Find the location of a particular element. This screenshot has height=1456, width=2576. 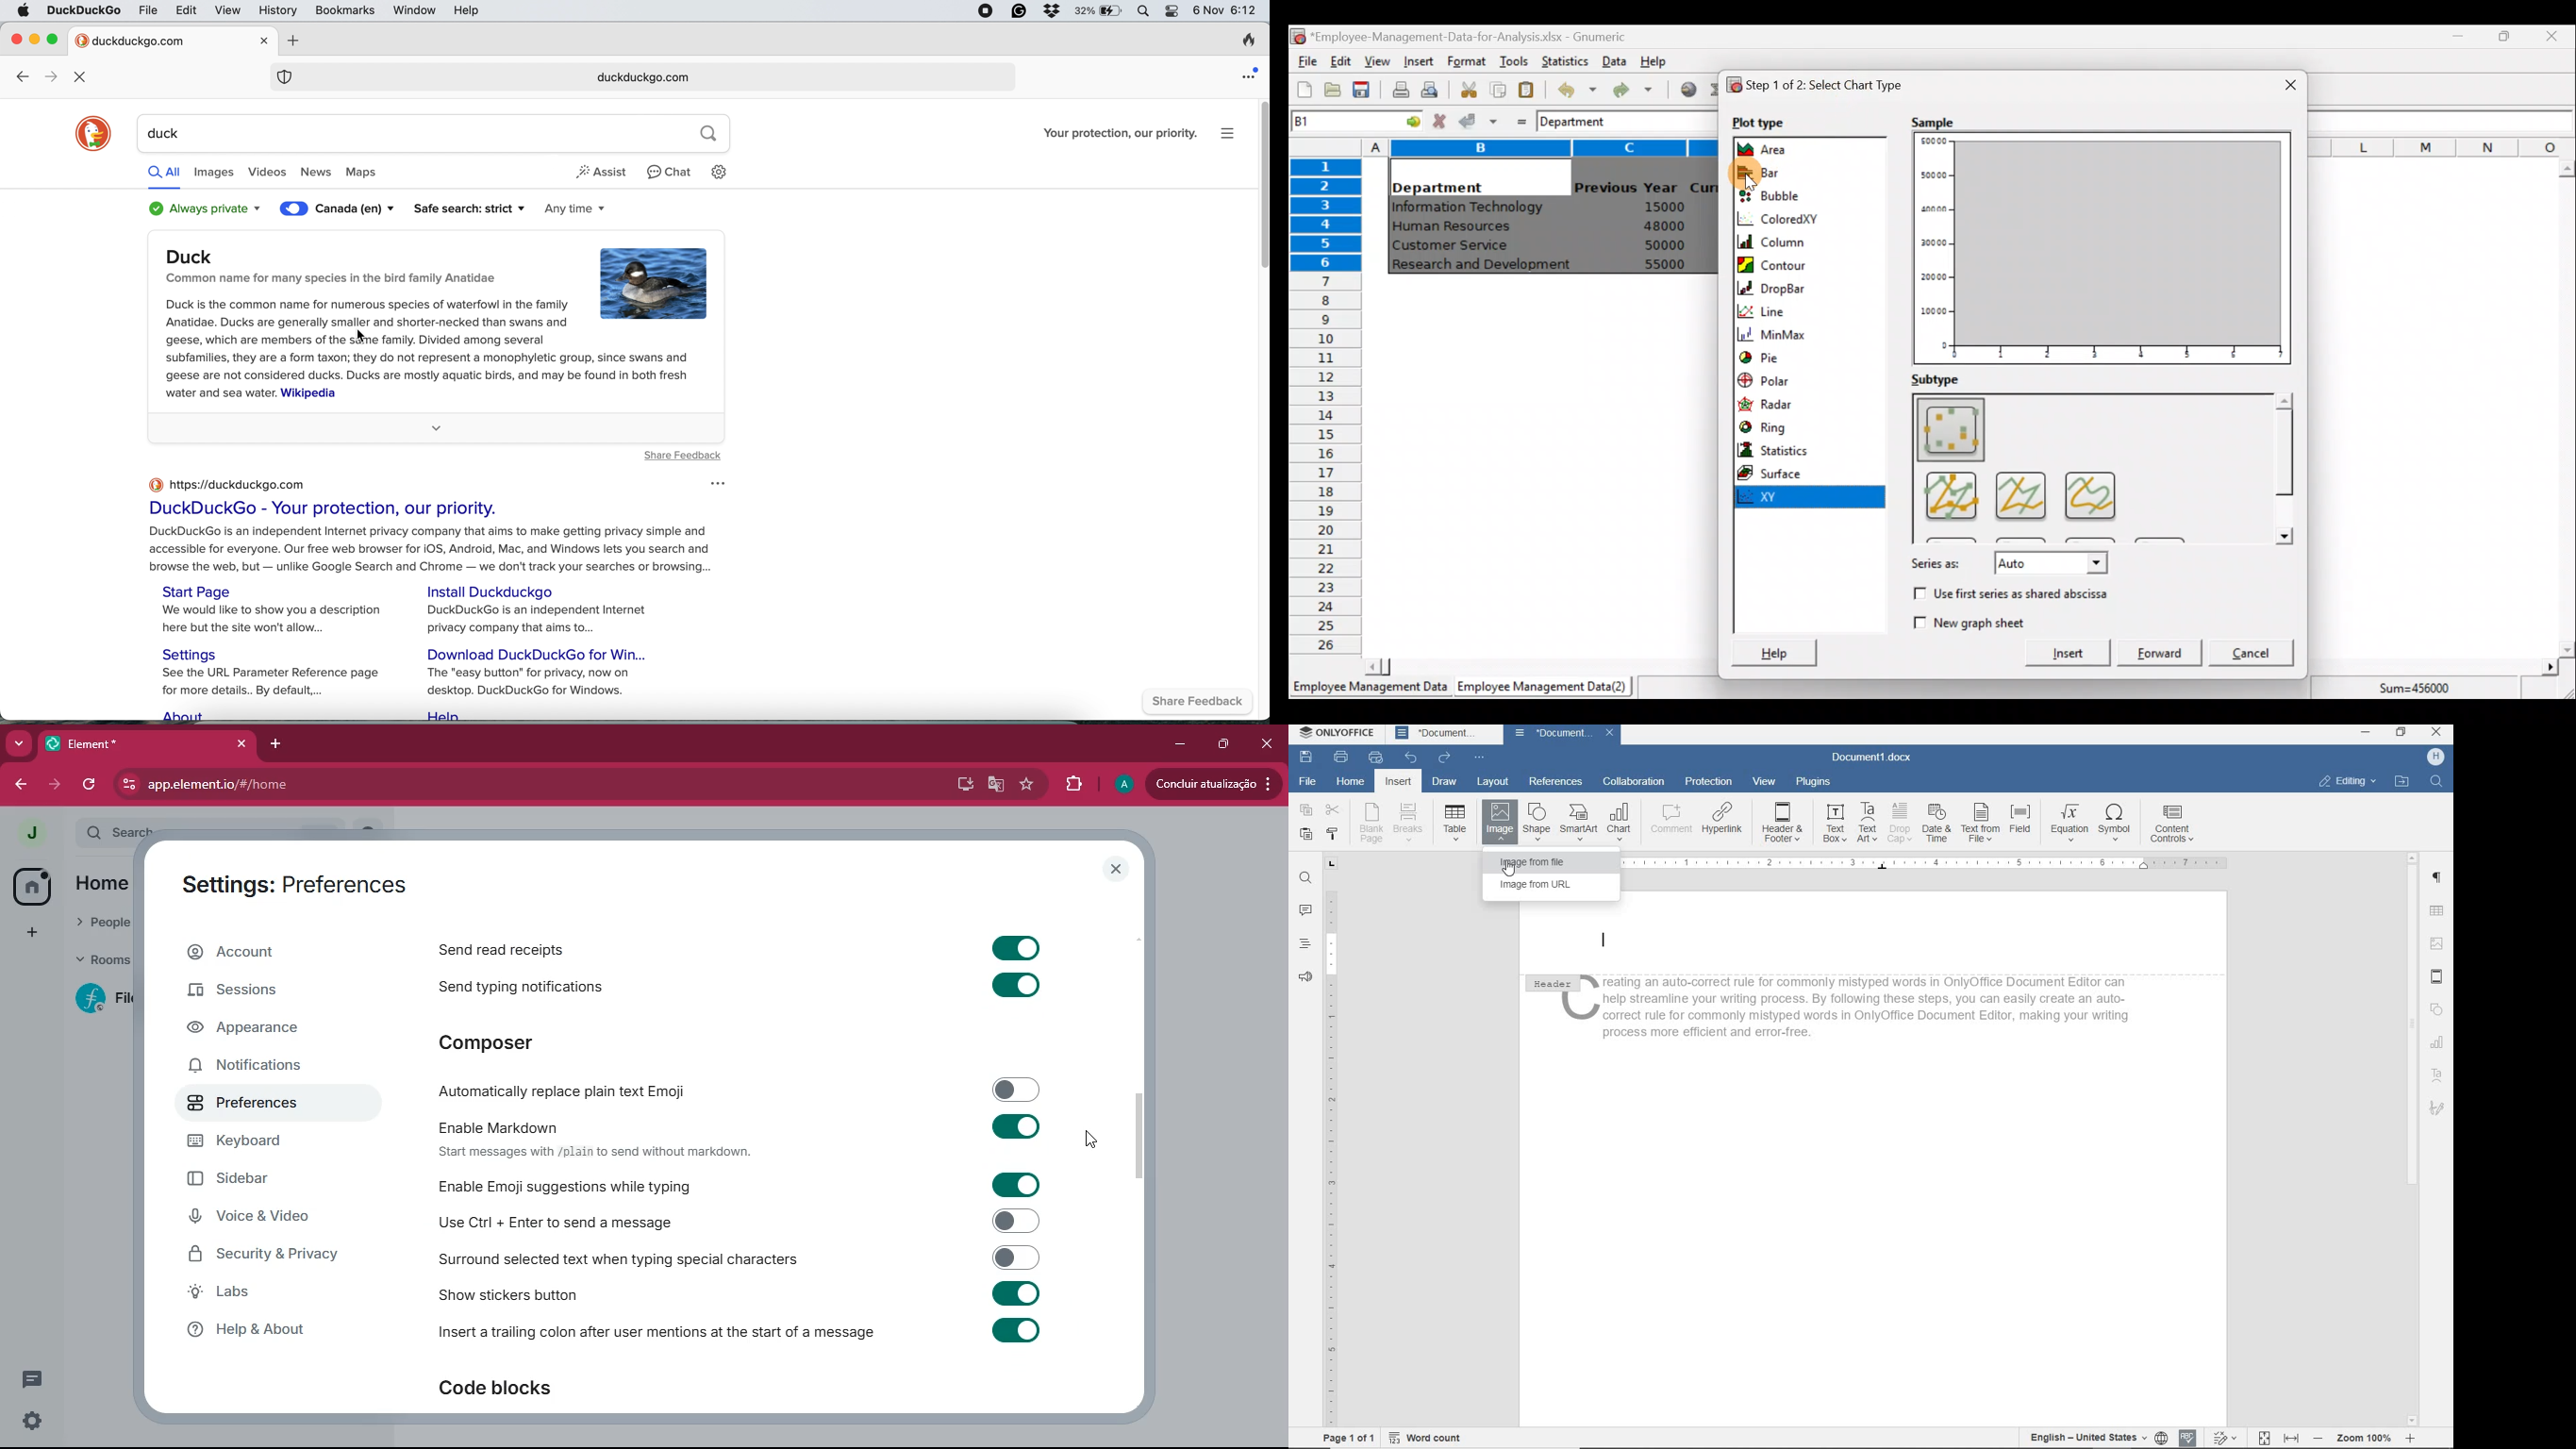

toggle on or off is located at coordinates (1009, 1124).